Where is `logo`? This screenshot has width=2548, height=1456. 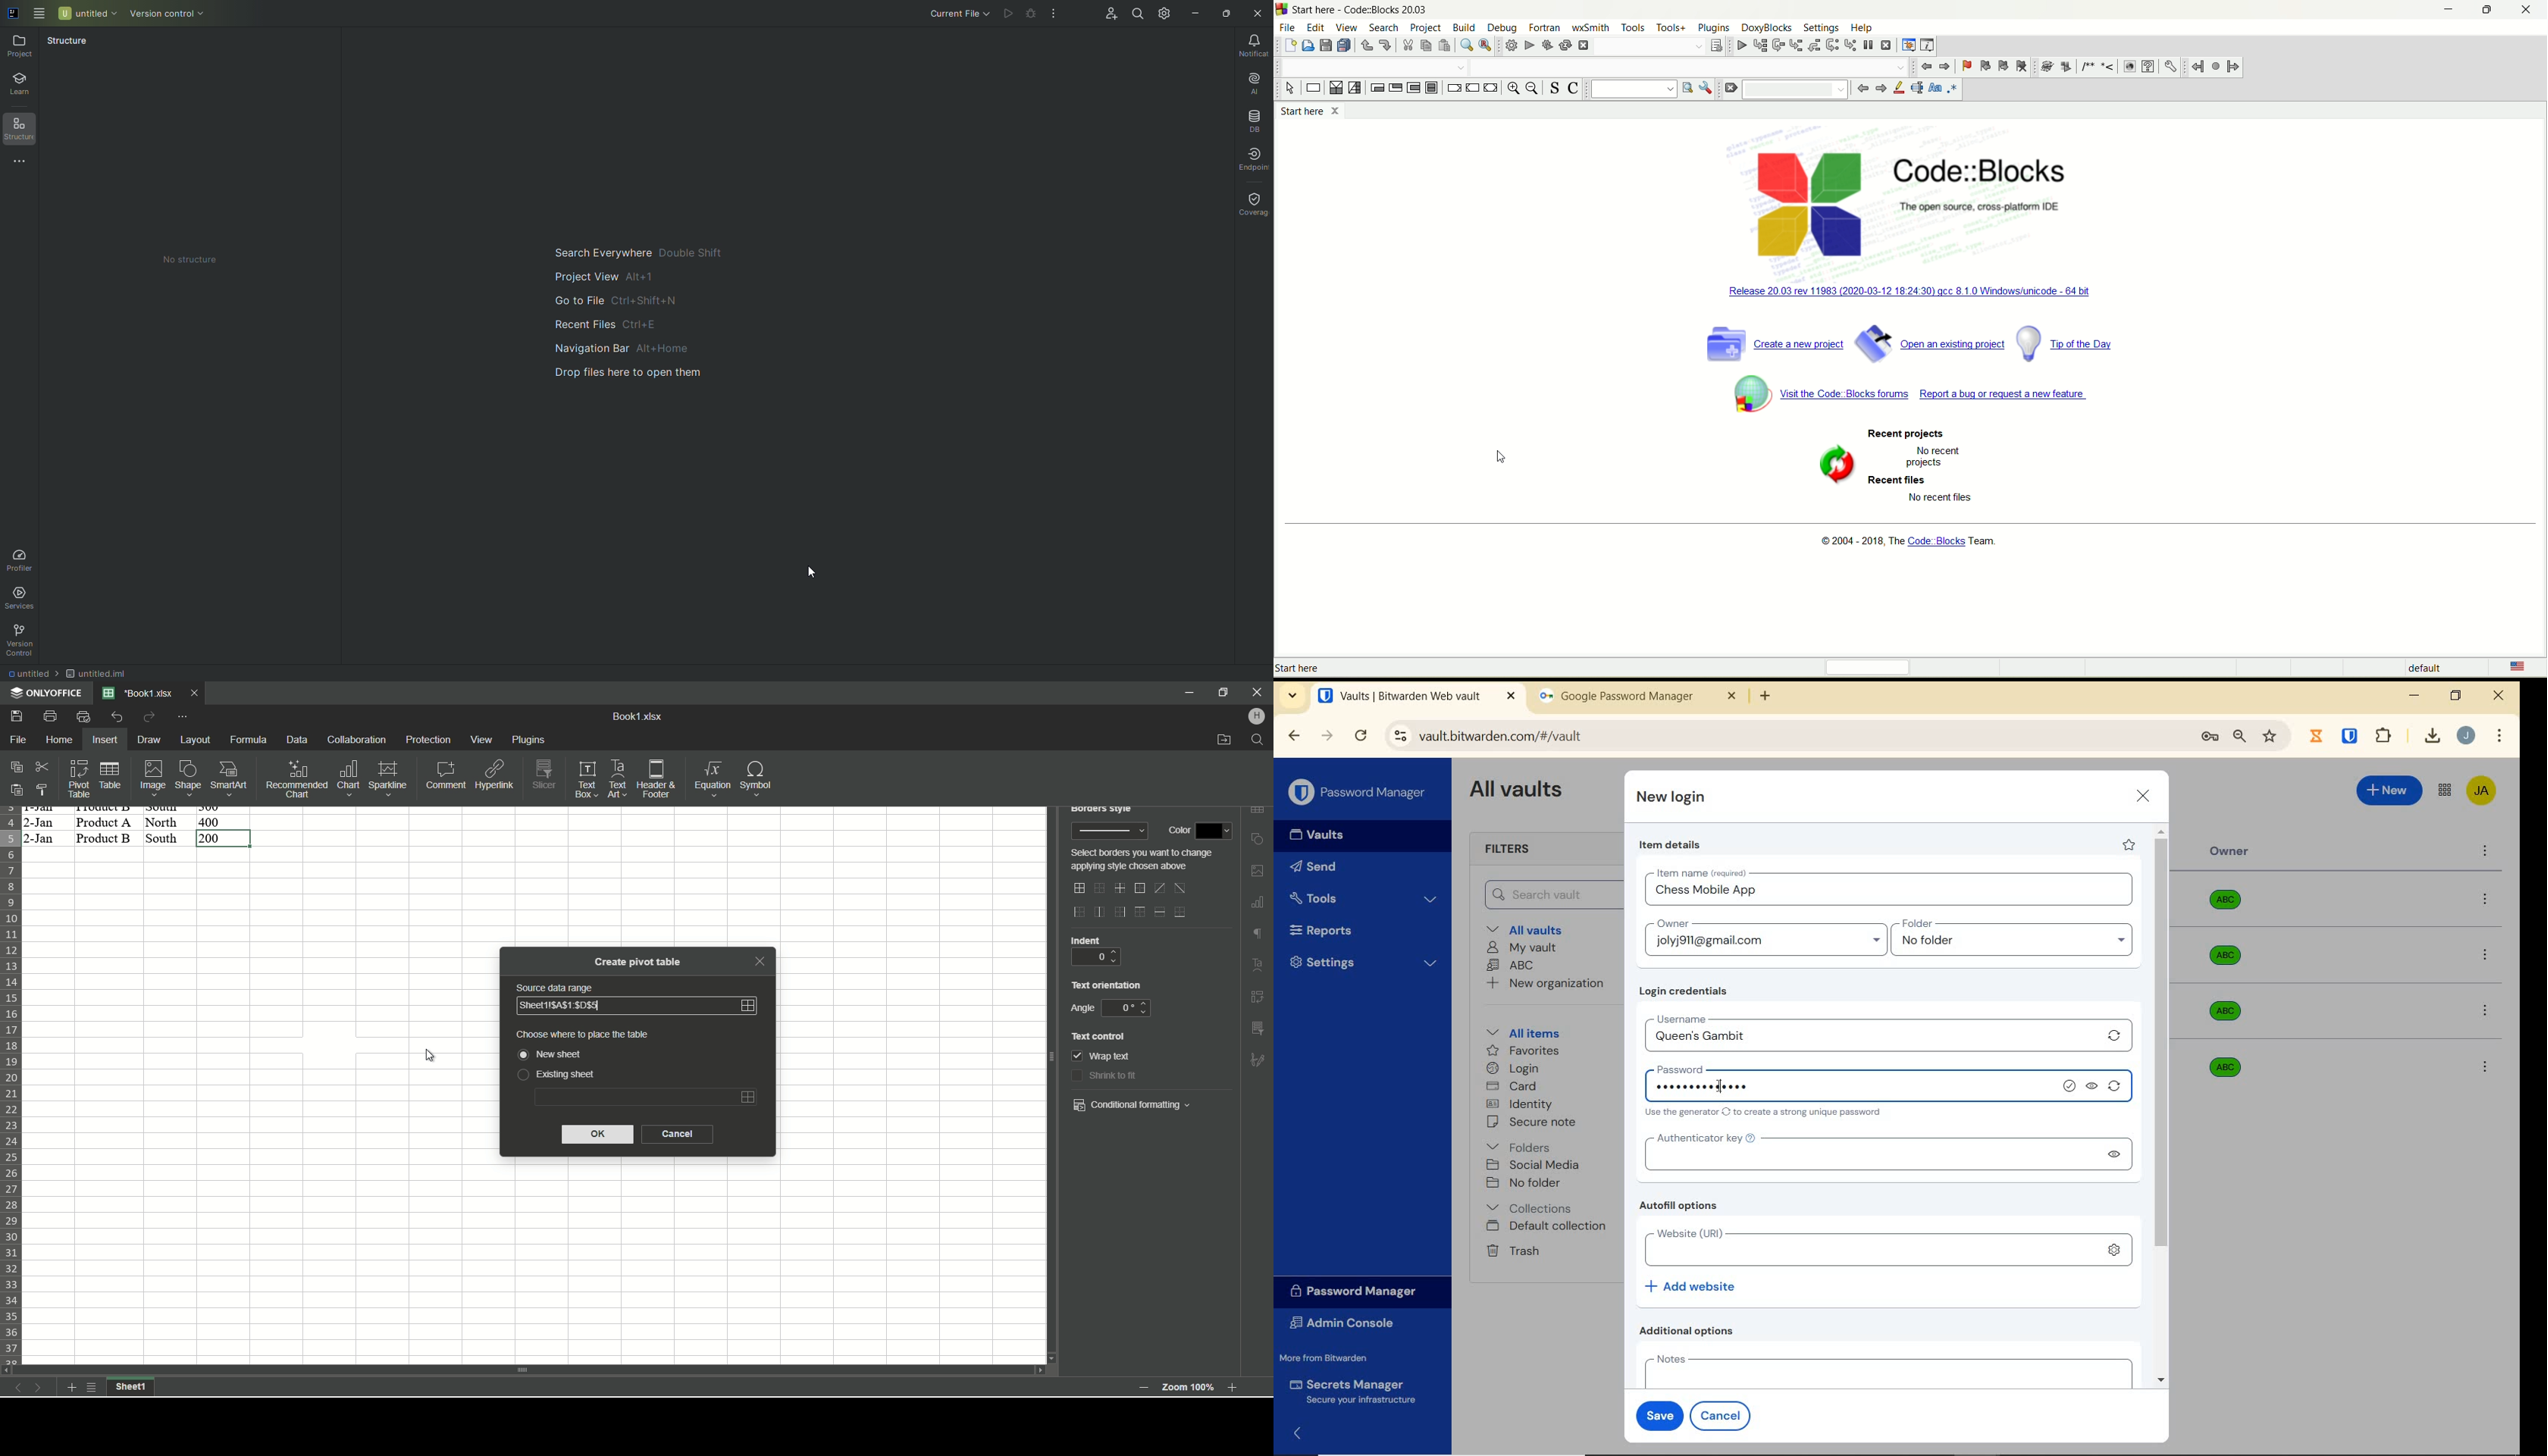
logo is located at coordinates (1804, 206).